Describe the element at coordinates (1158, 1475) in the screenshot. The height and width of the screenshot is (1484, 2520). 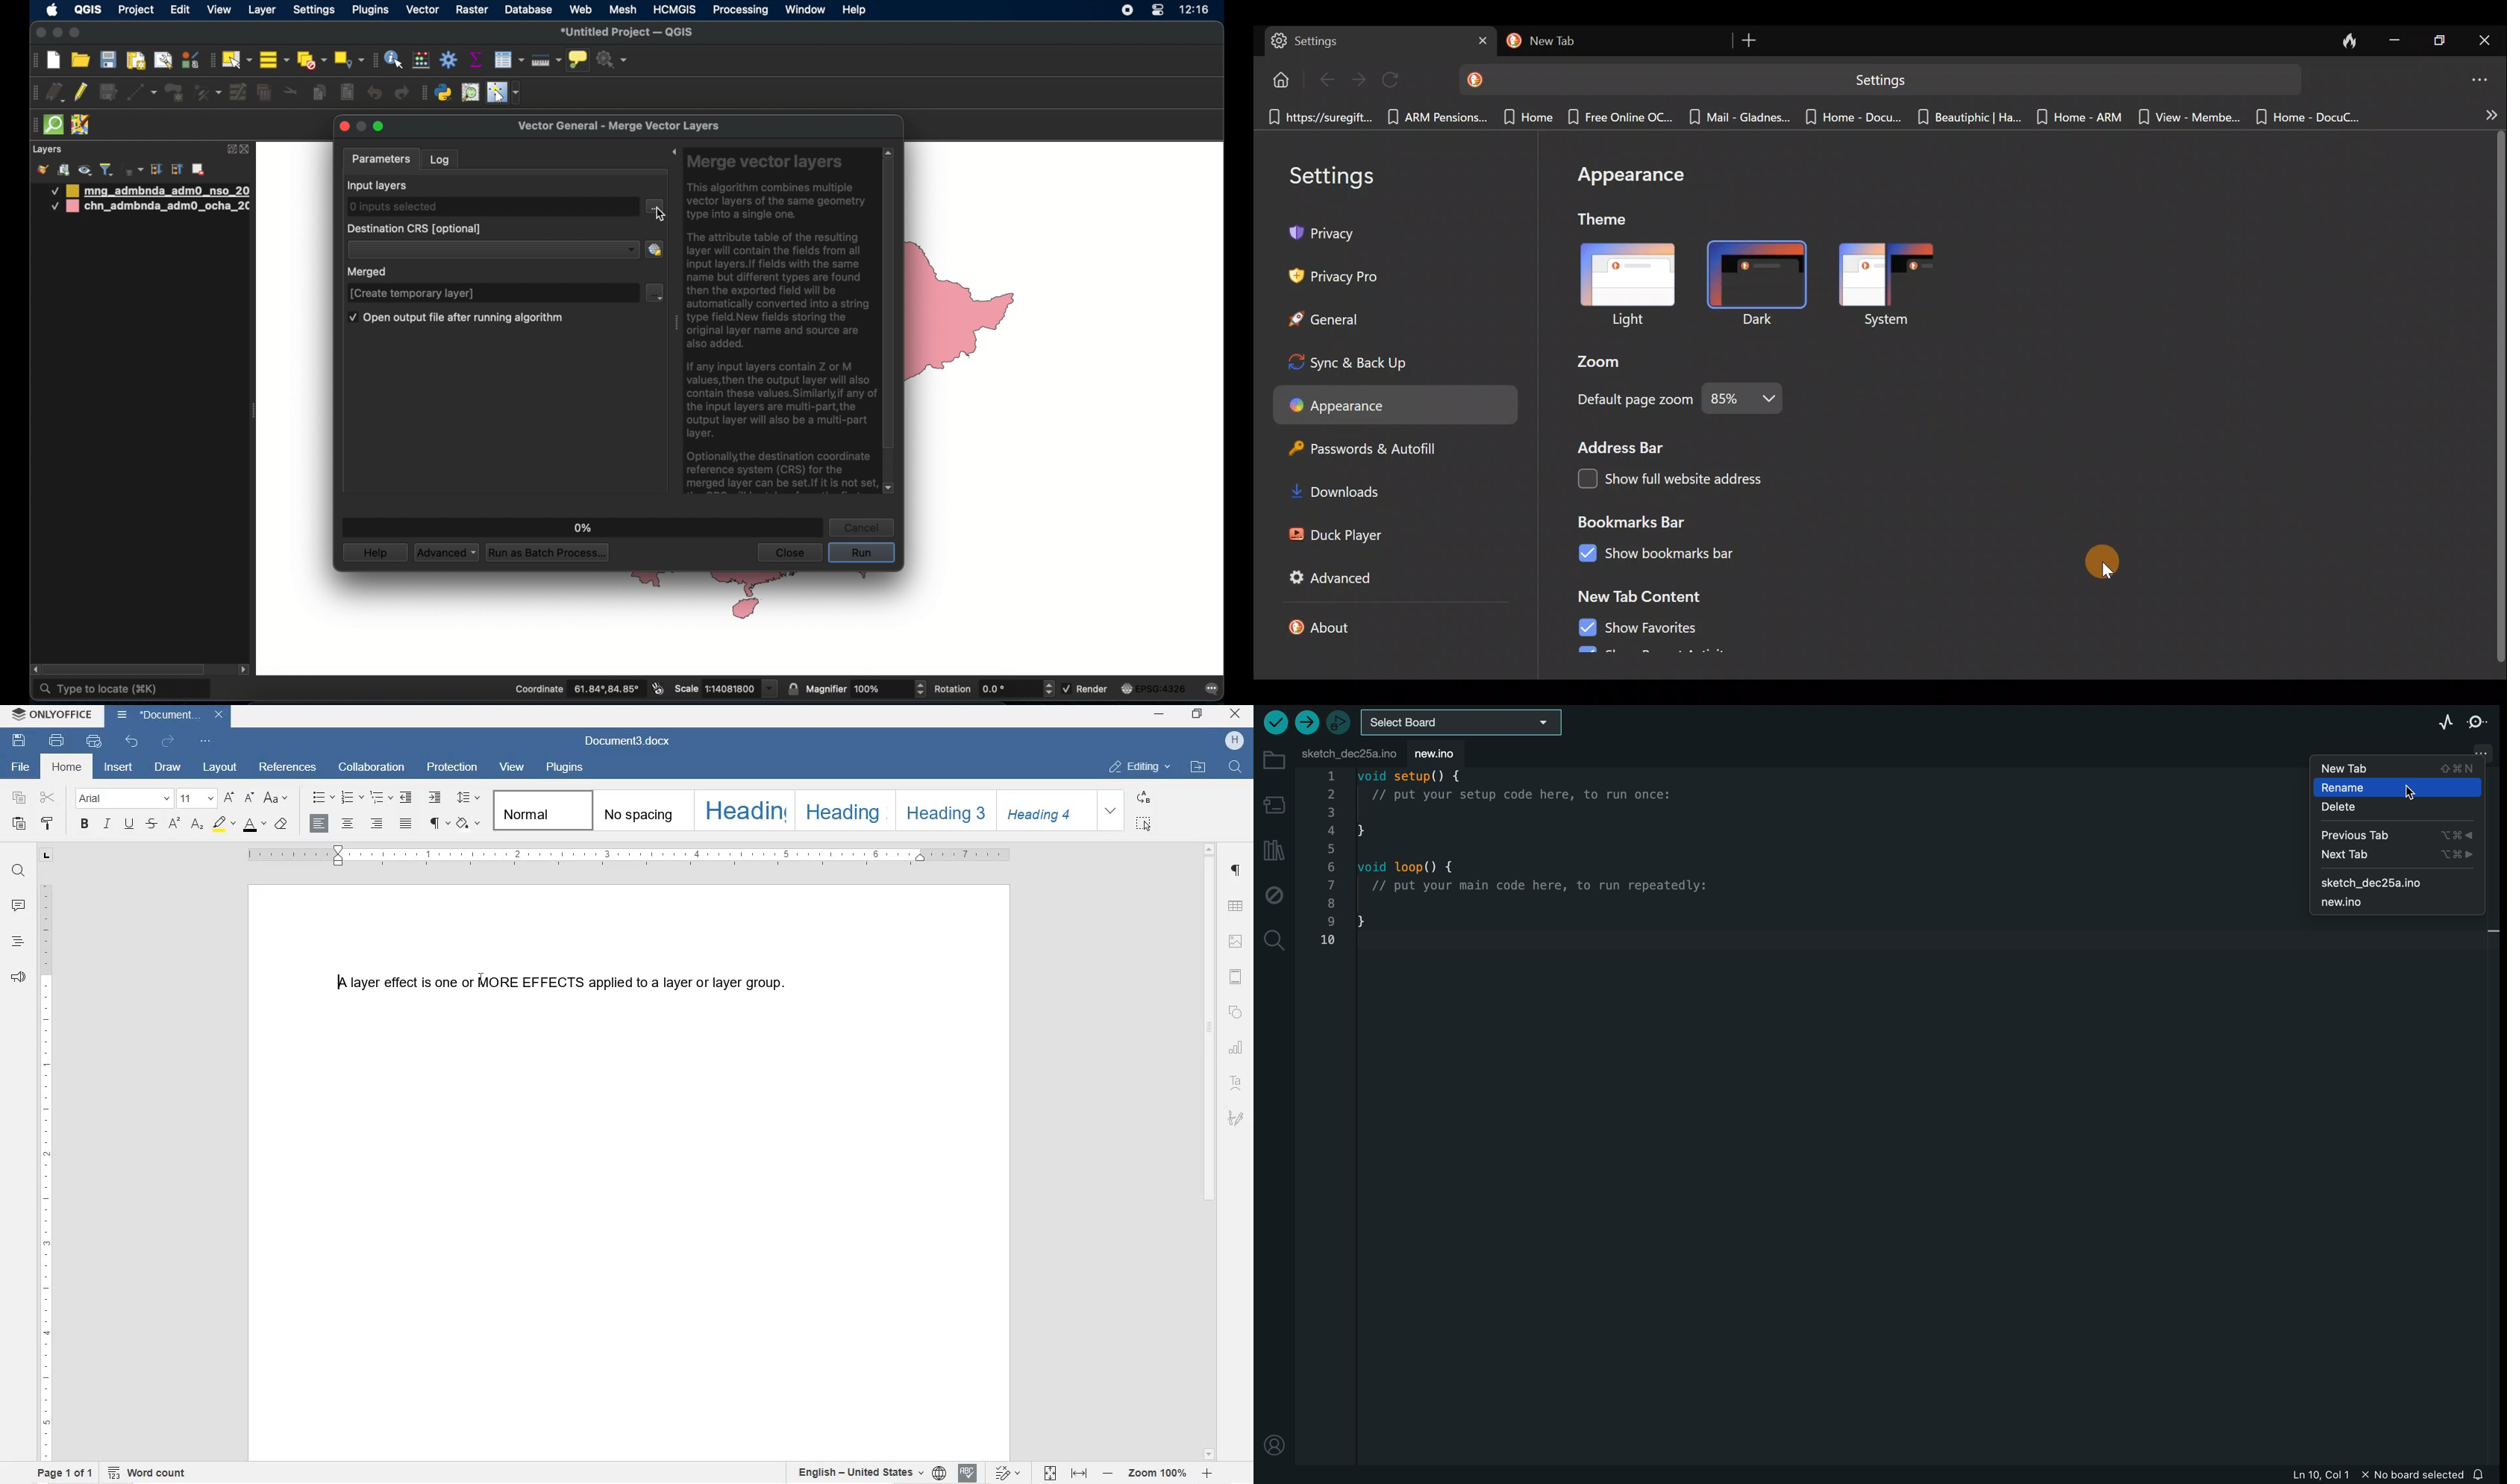
I see `ZOOM IN OR OUT` at that location.